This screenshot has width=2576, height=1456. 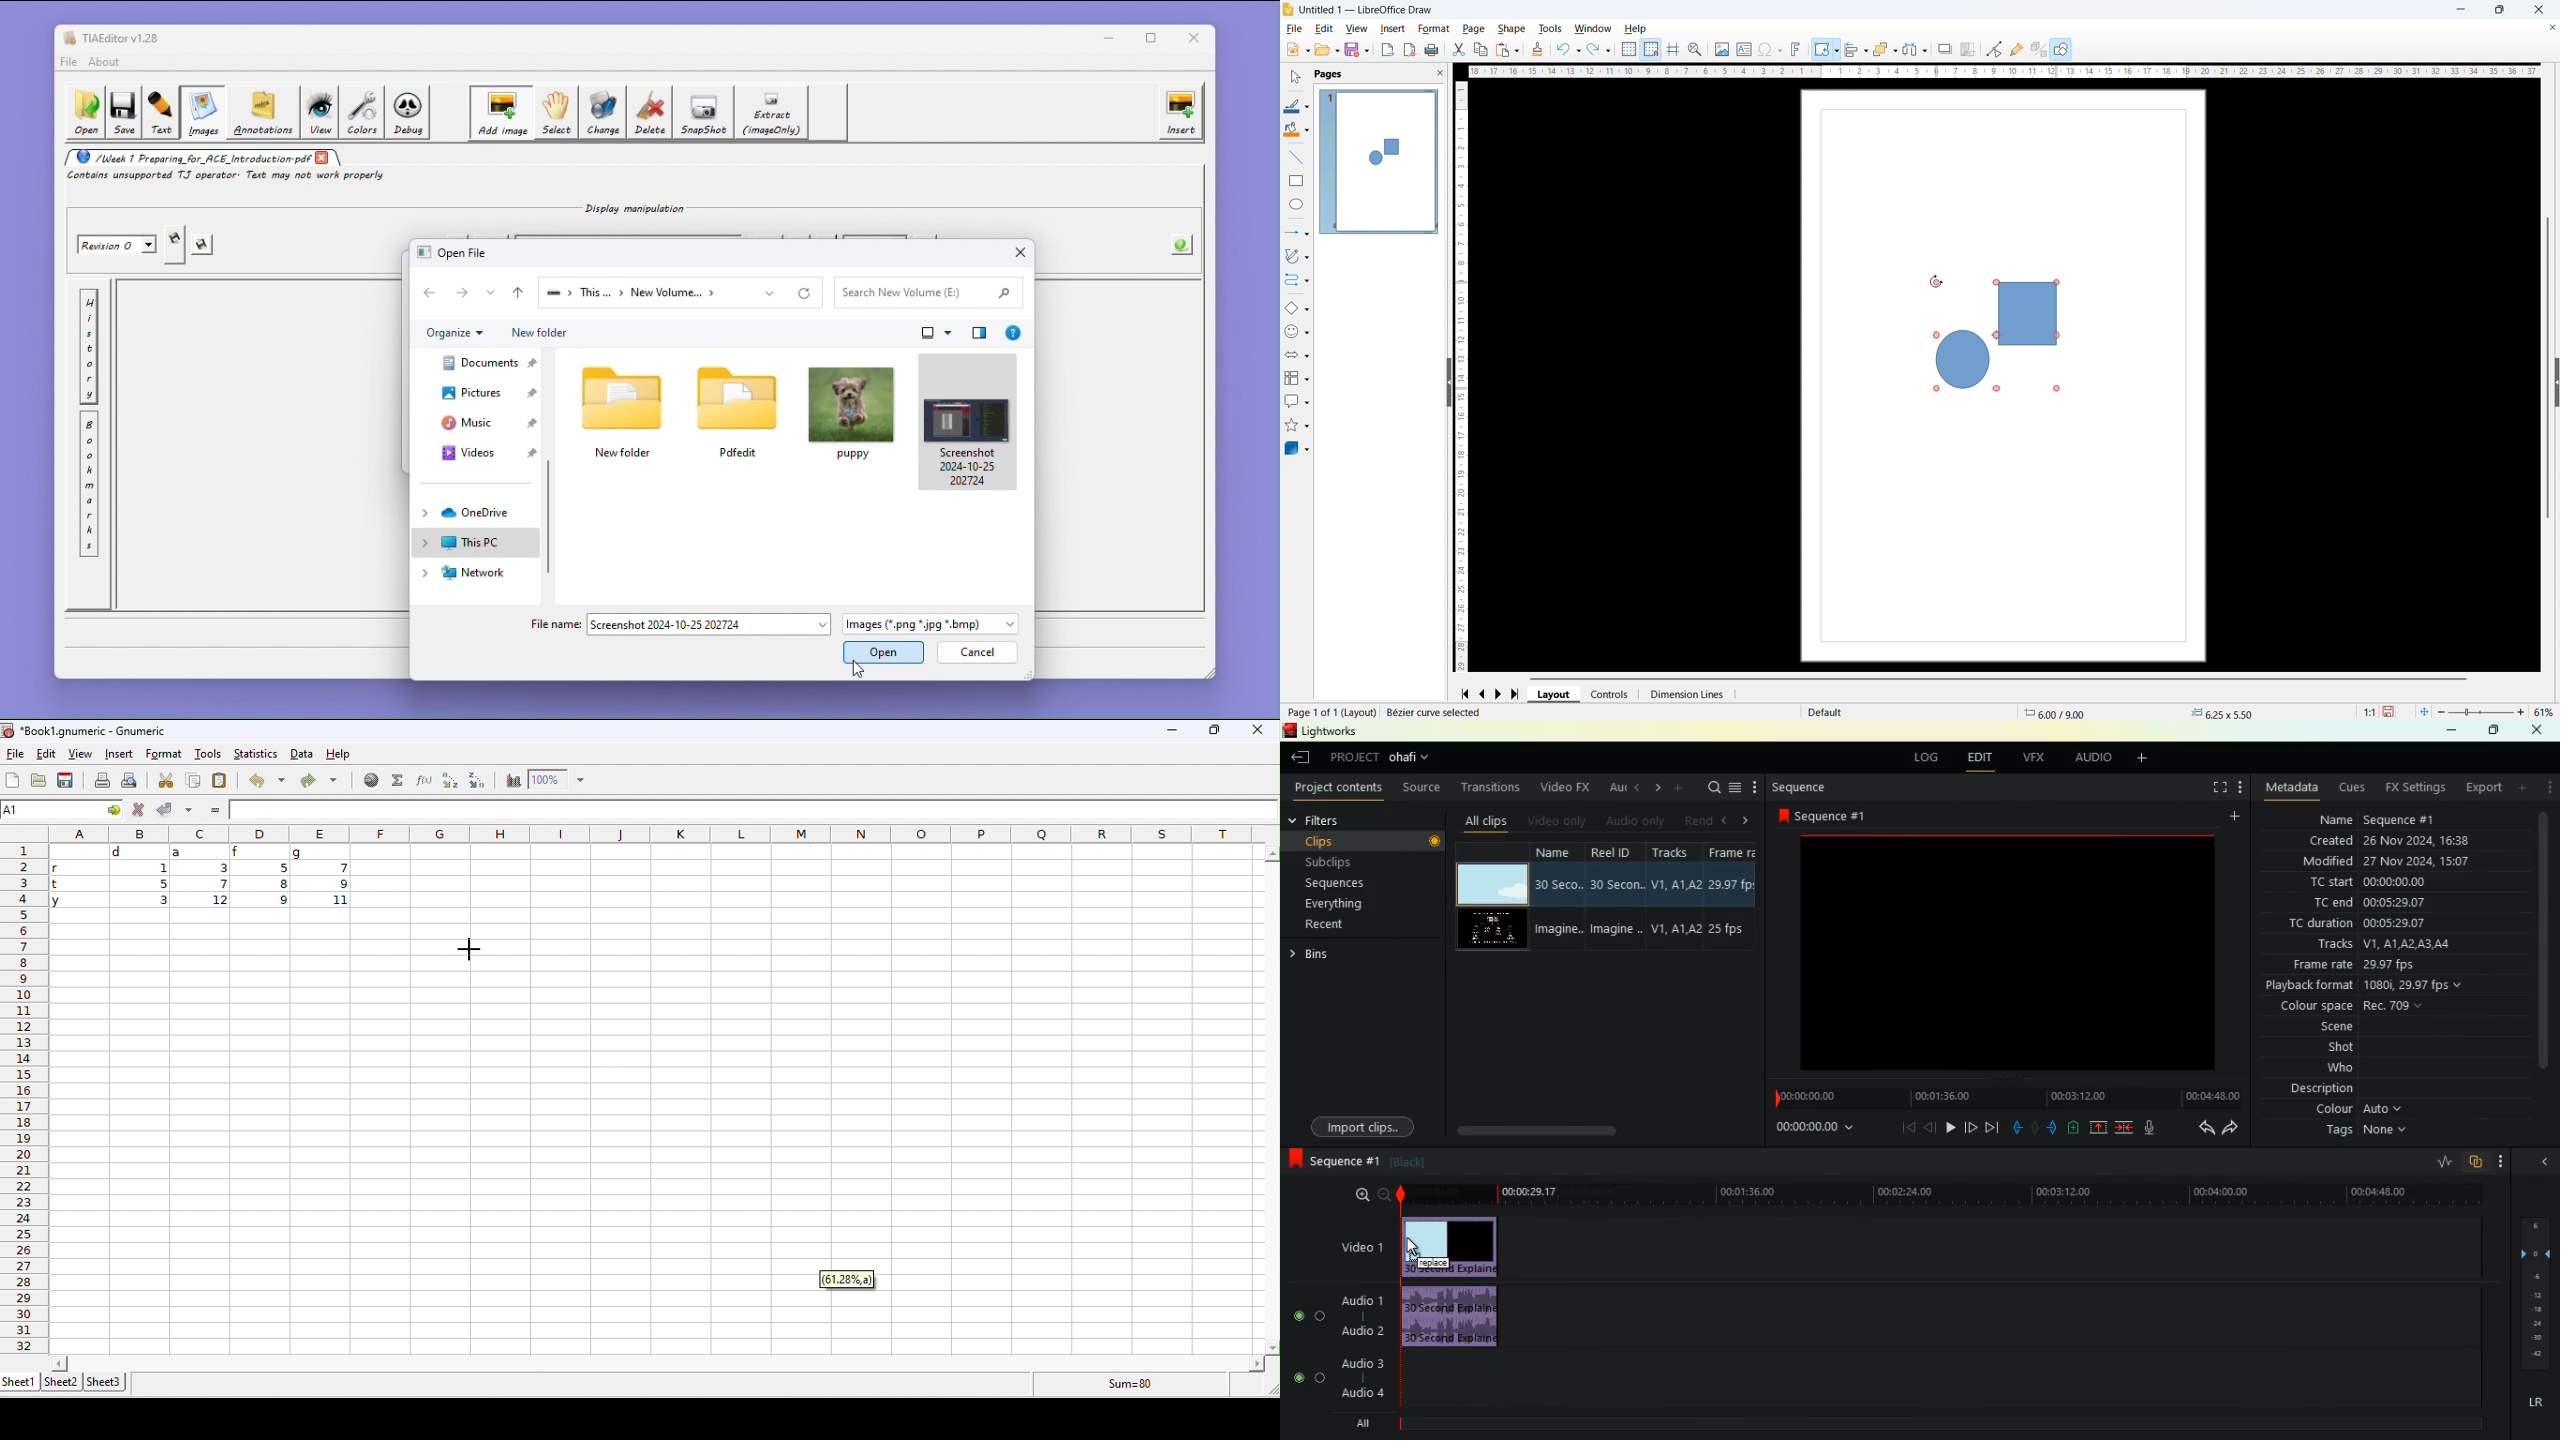 What do you see at coordinates (2016, 1129) in the screenshot?
I see `pull` at bounding box center [2016, 1129].